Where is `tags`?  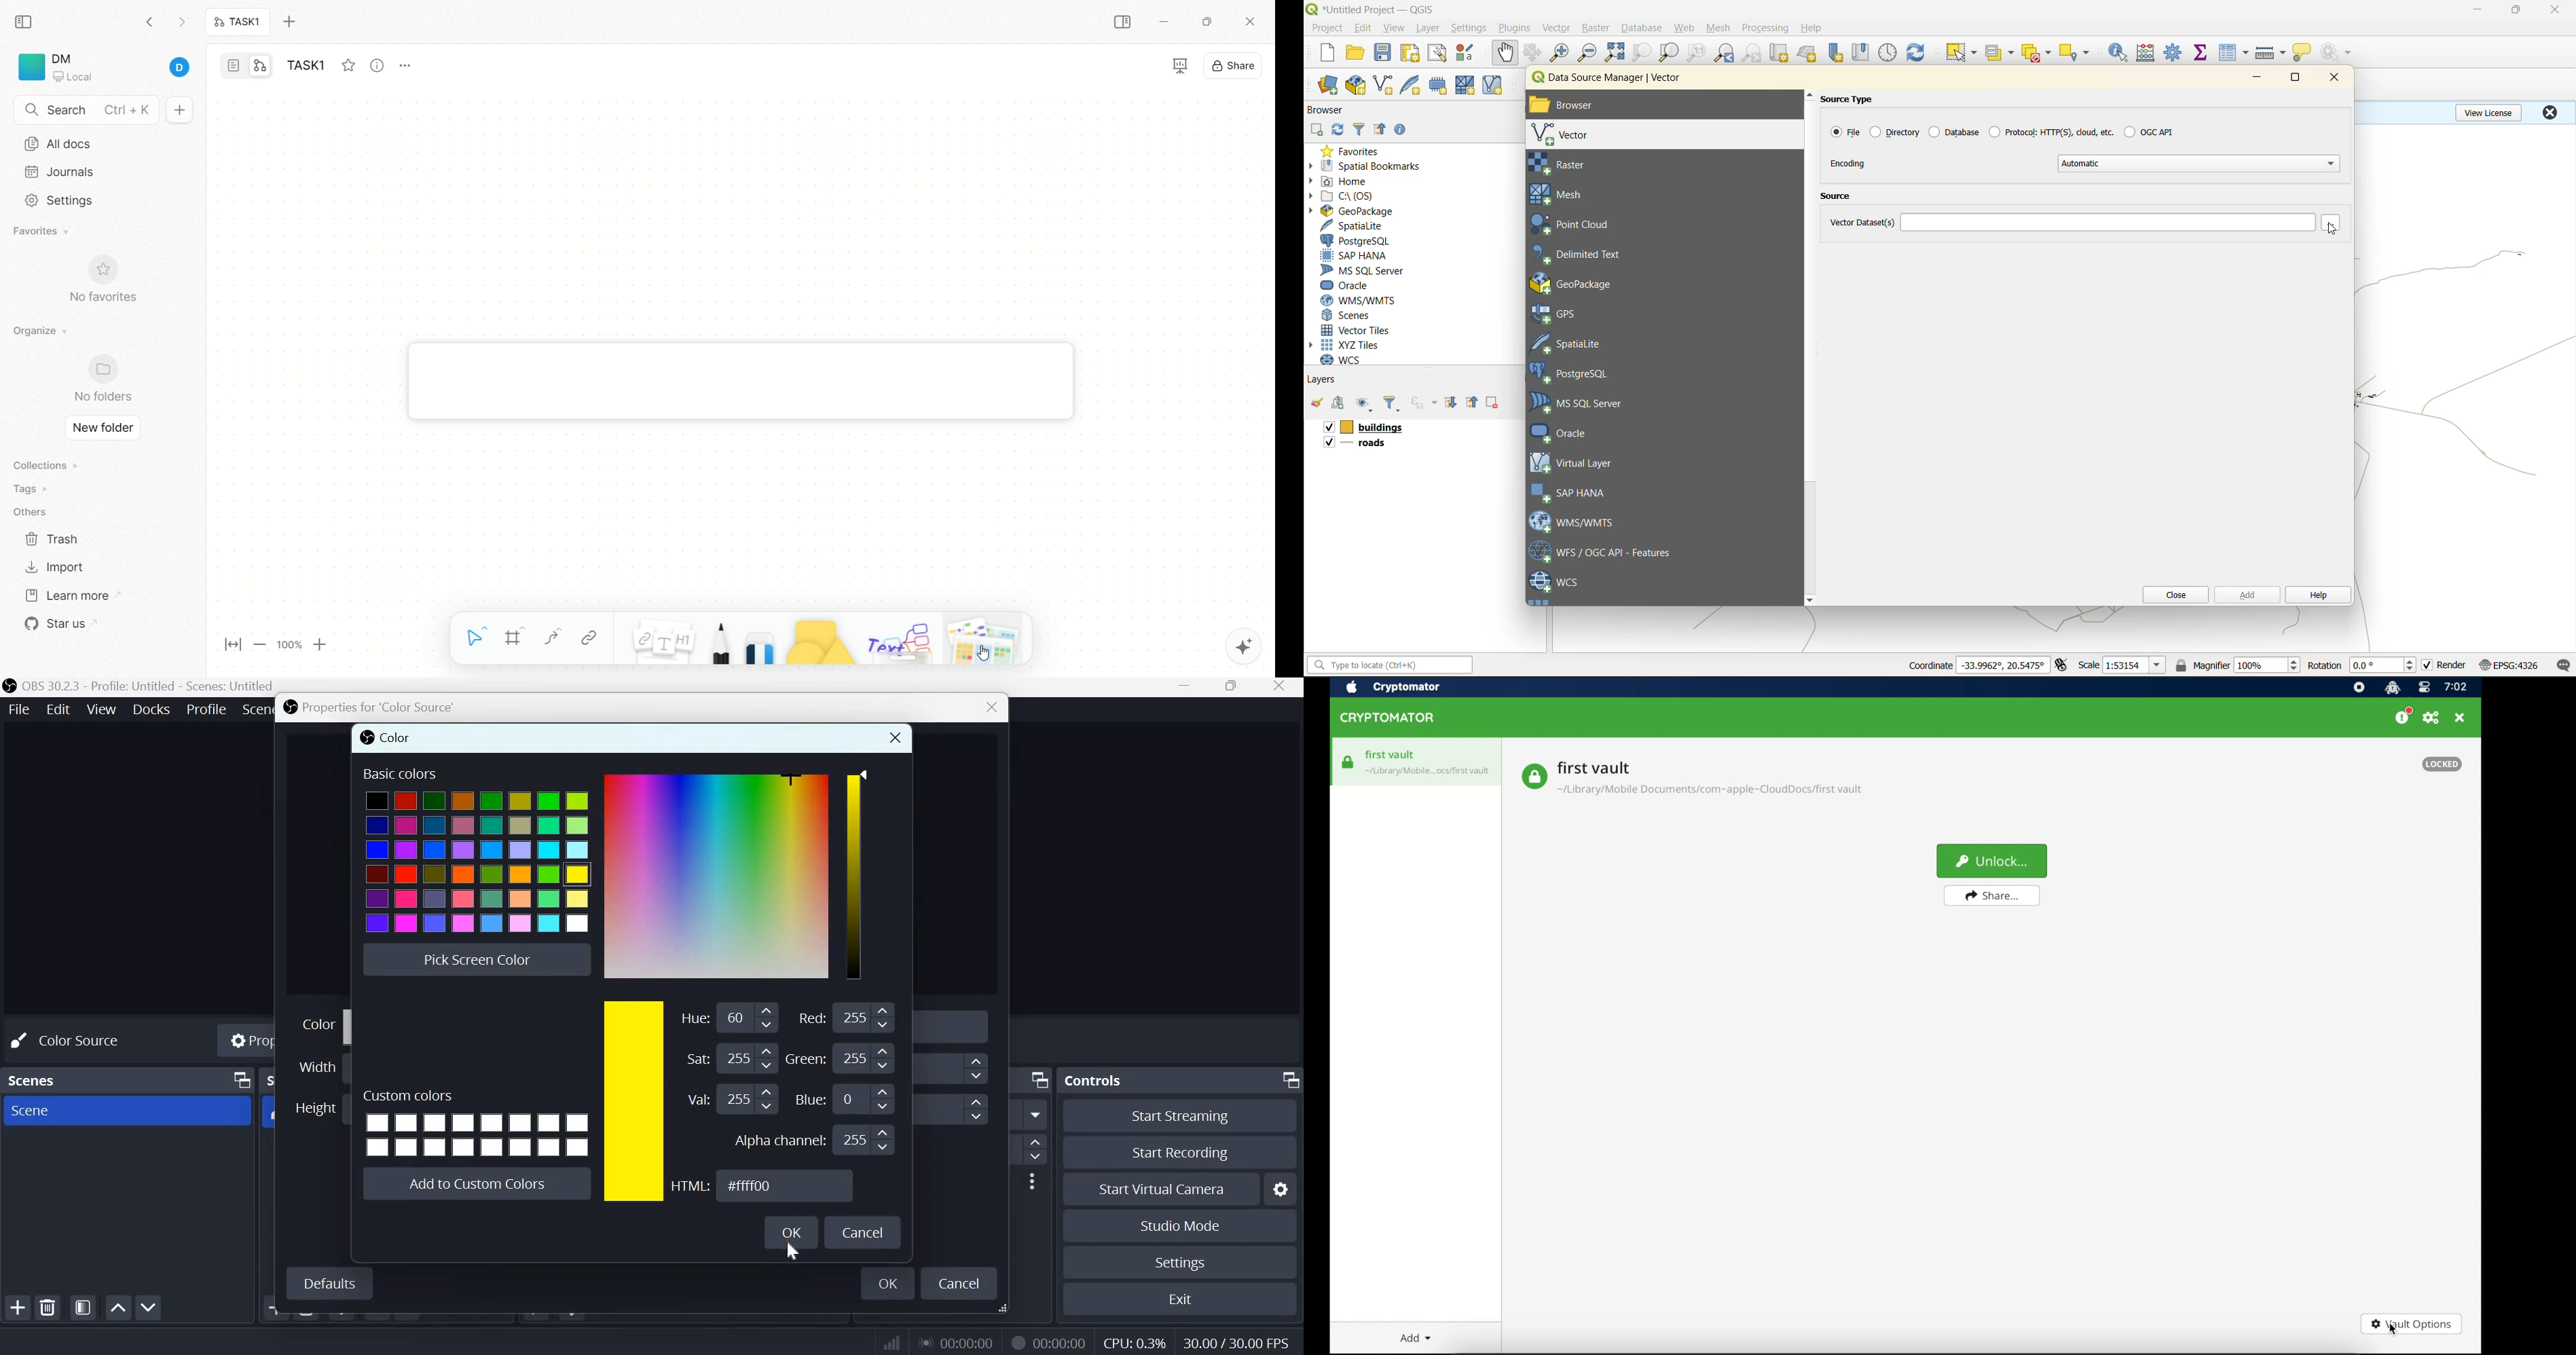
tags is located at coordinates (27, 489).